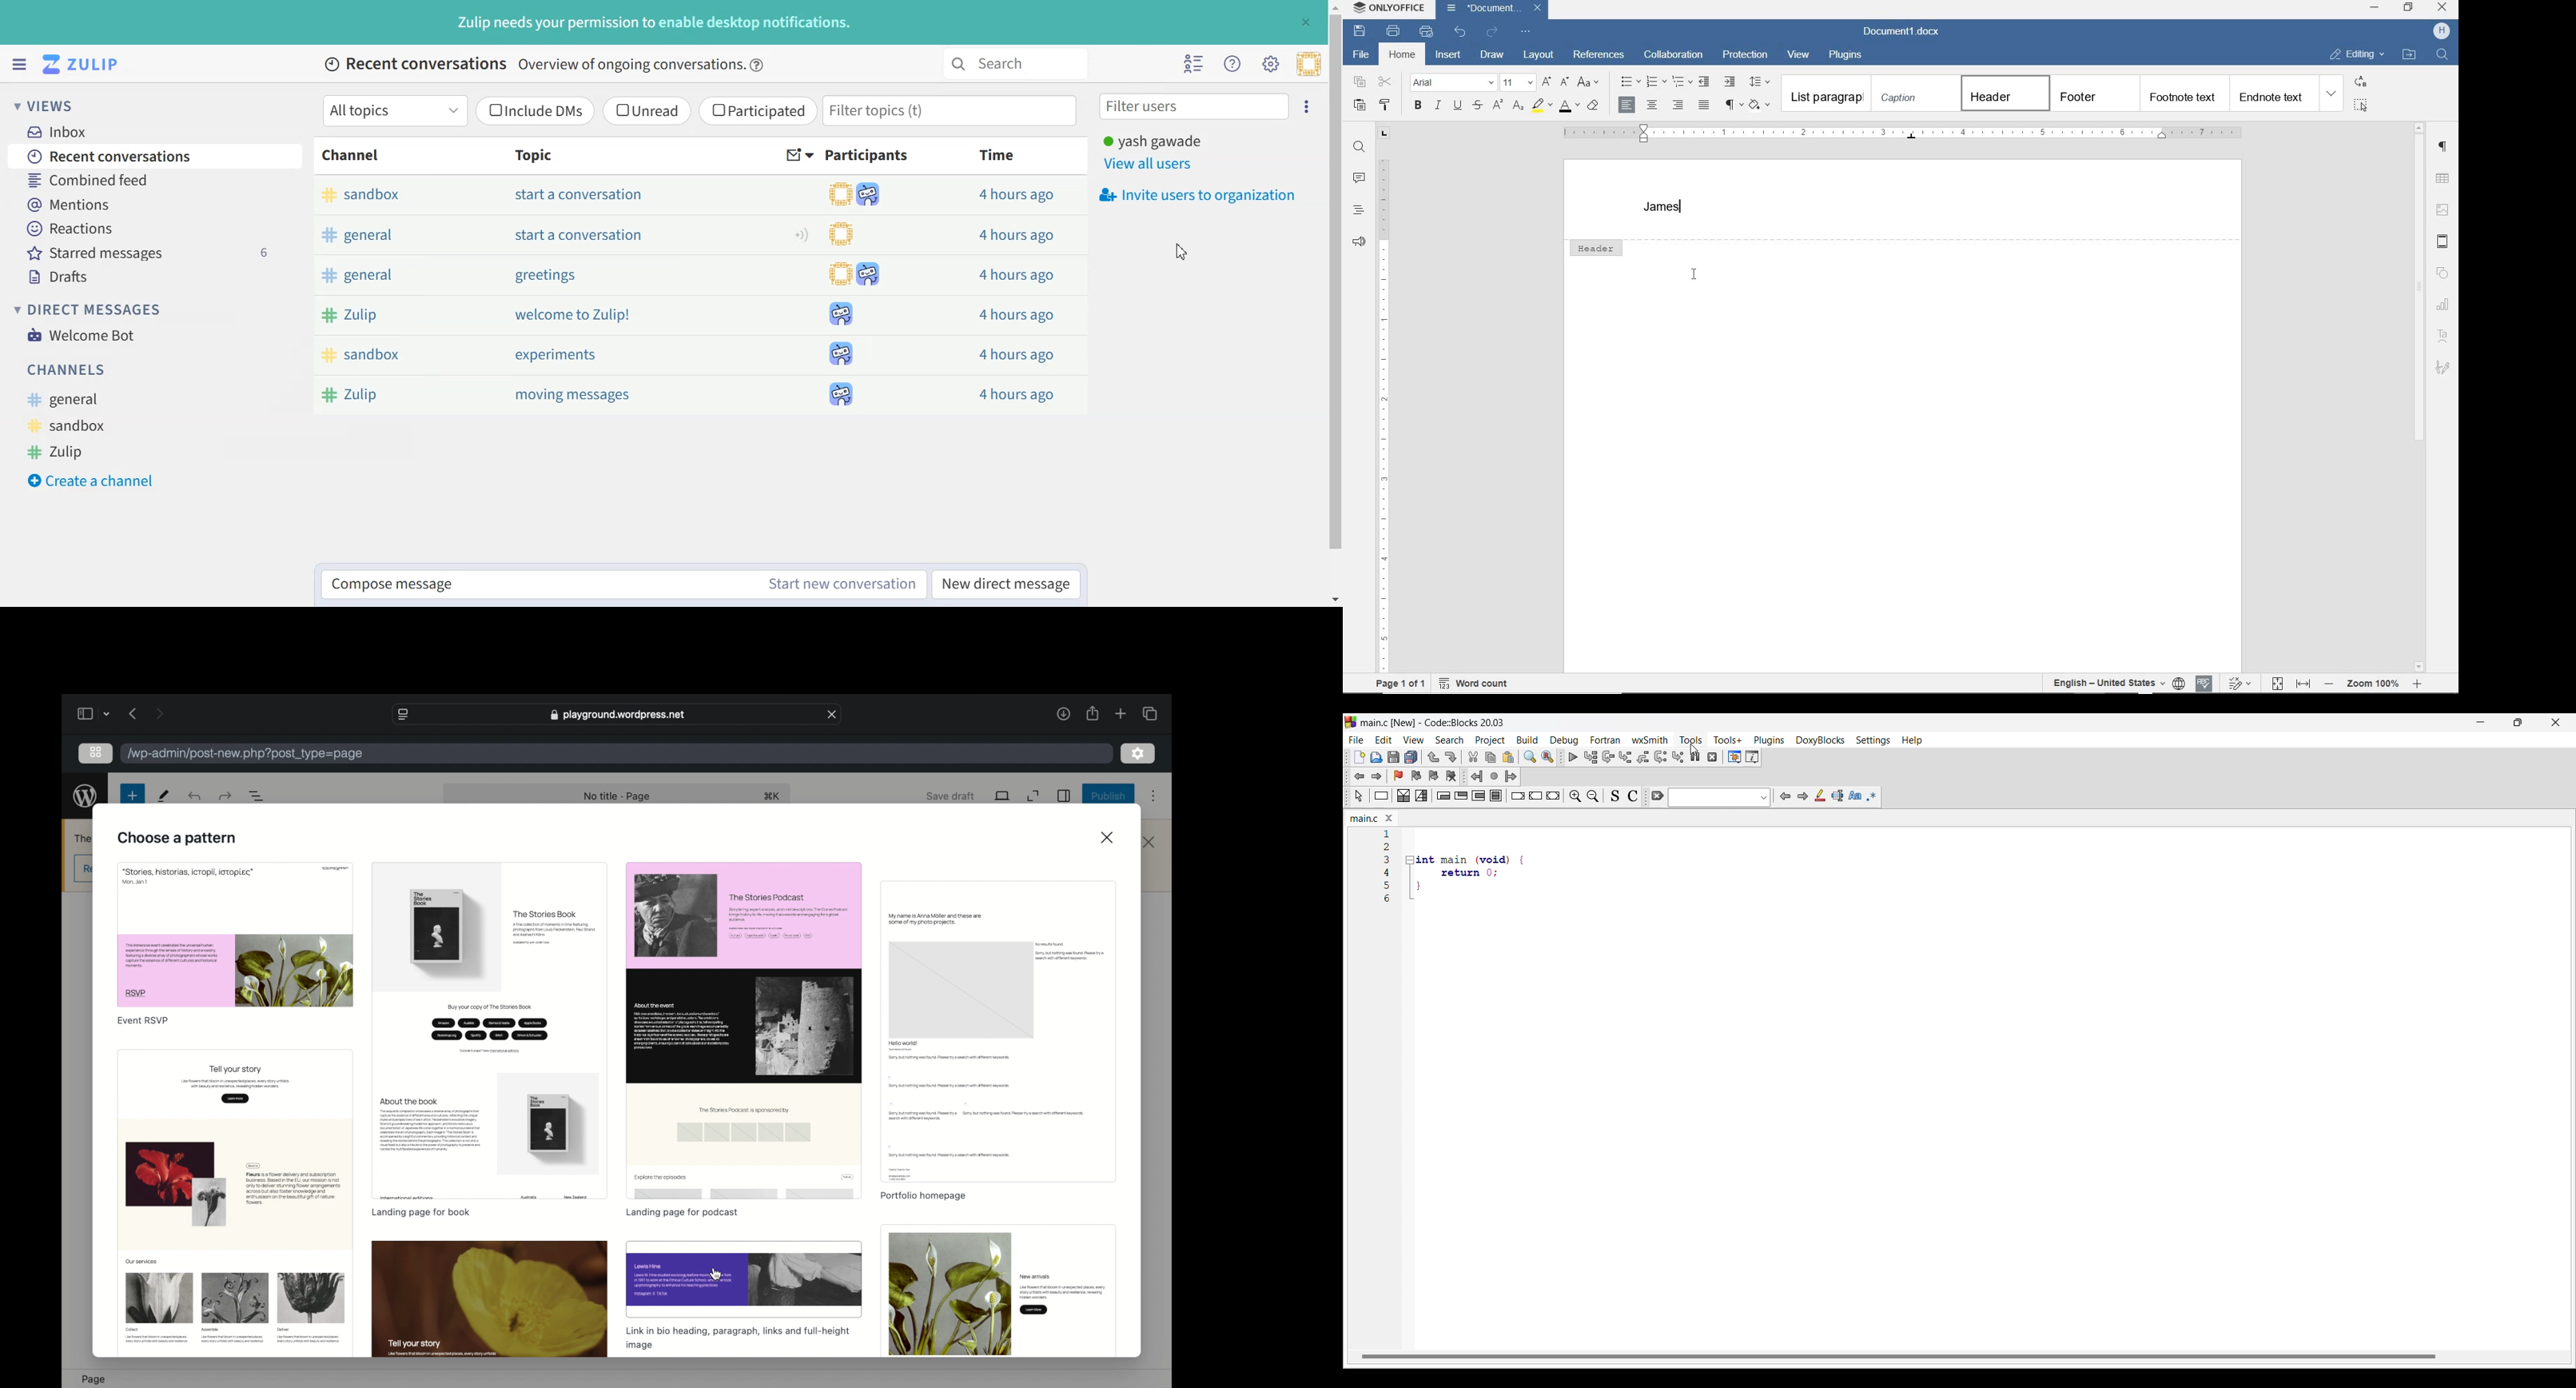  I want to click on Save, so click(1393, 757).